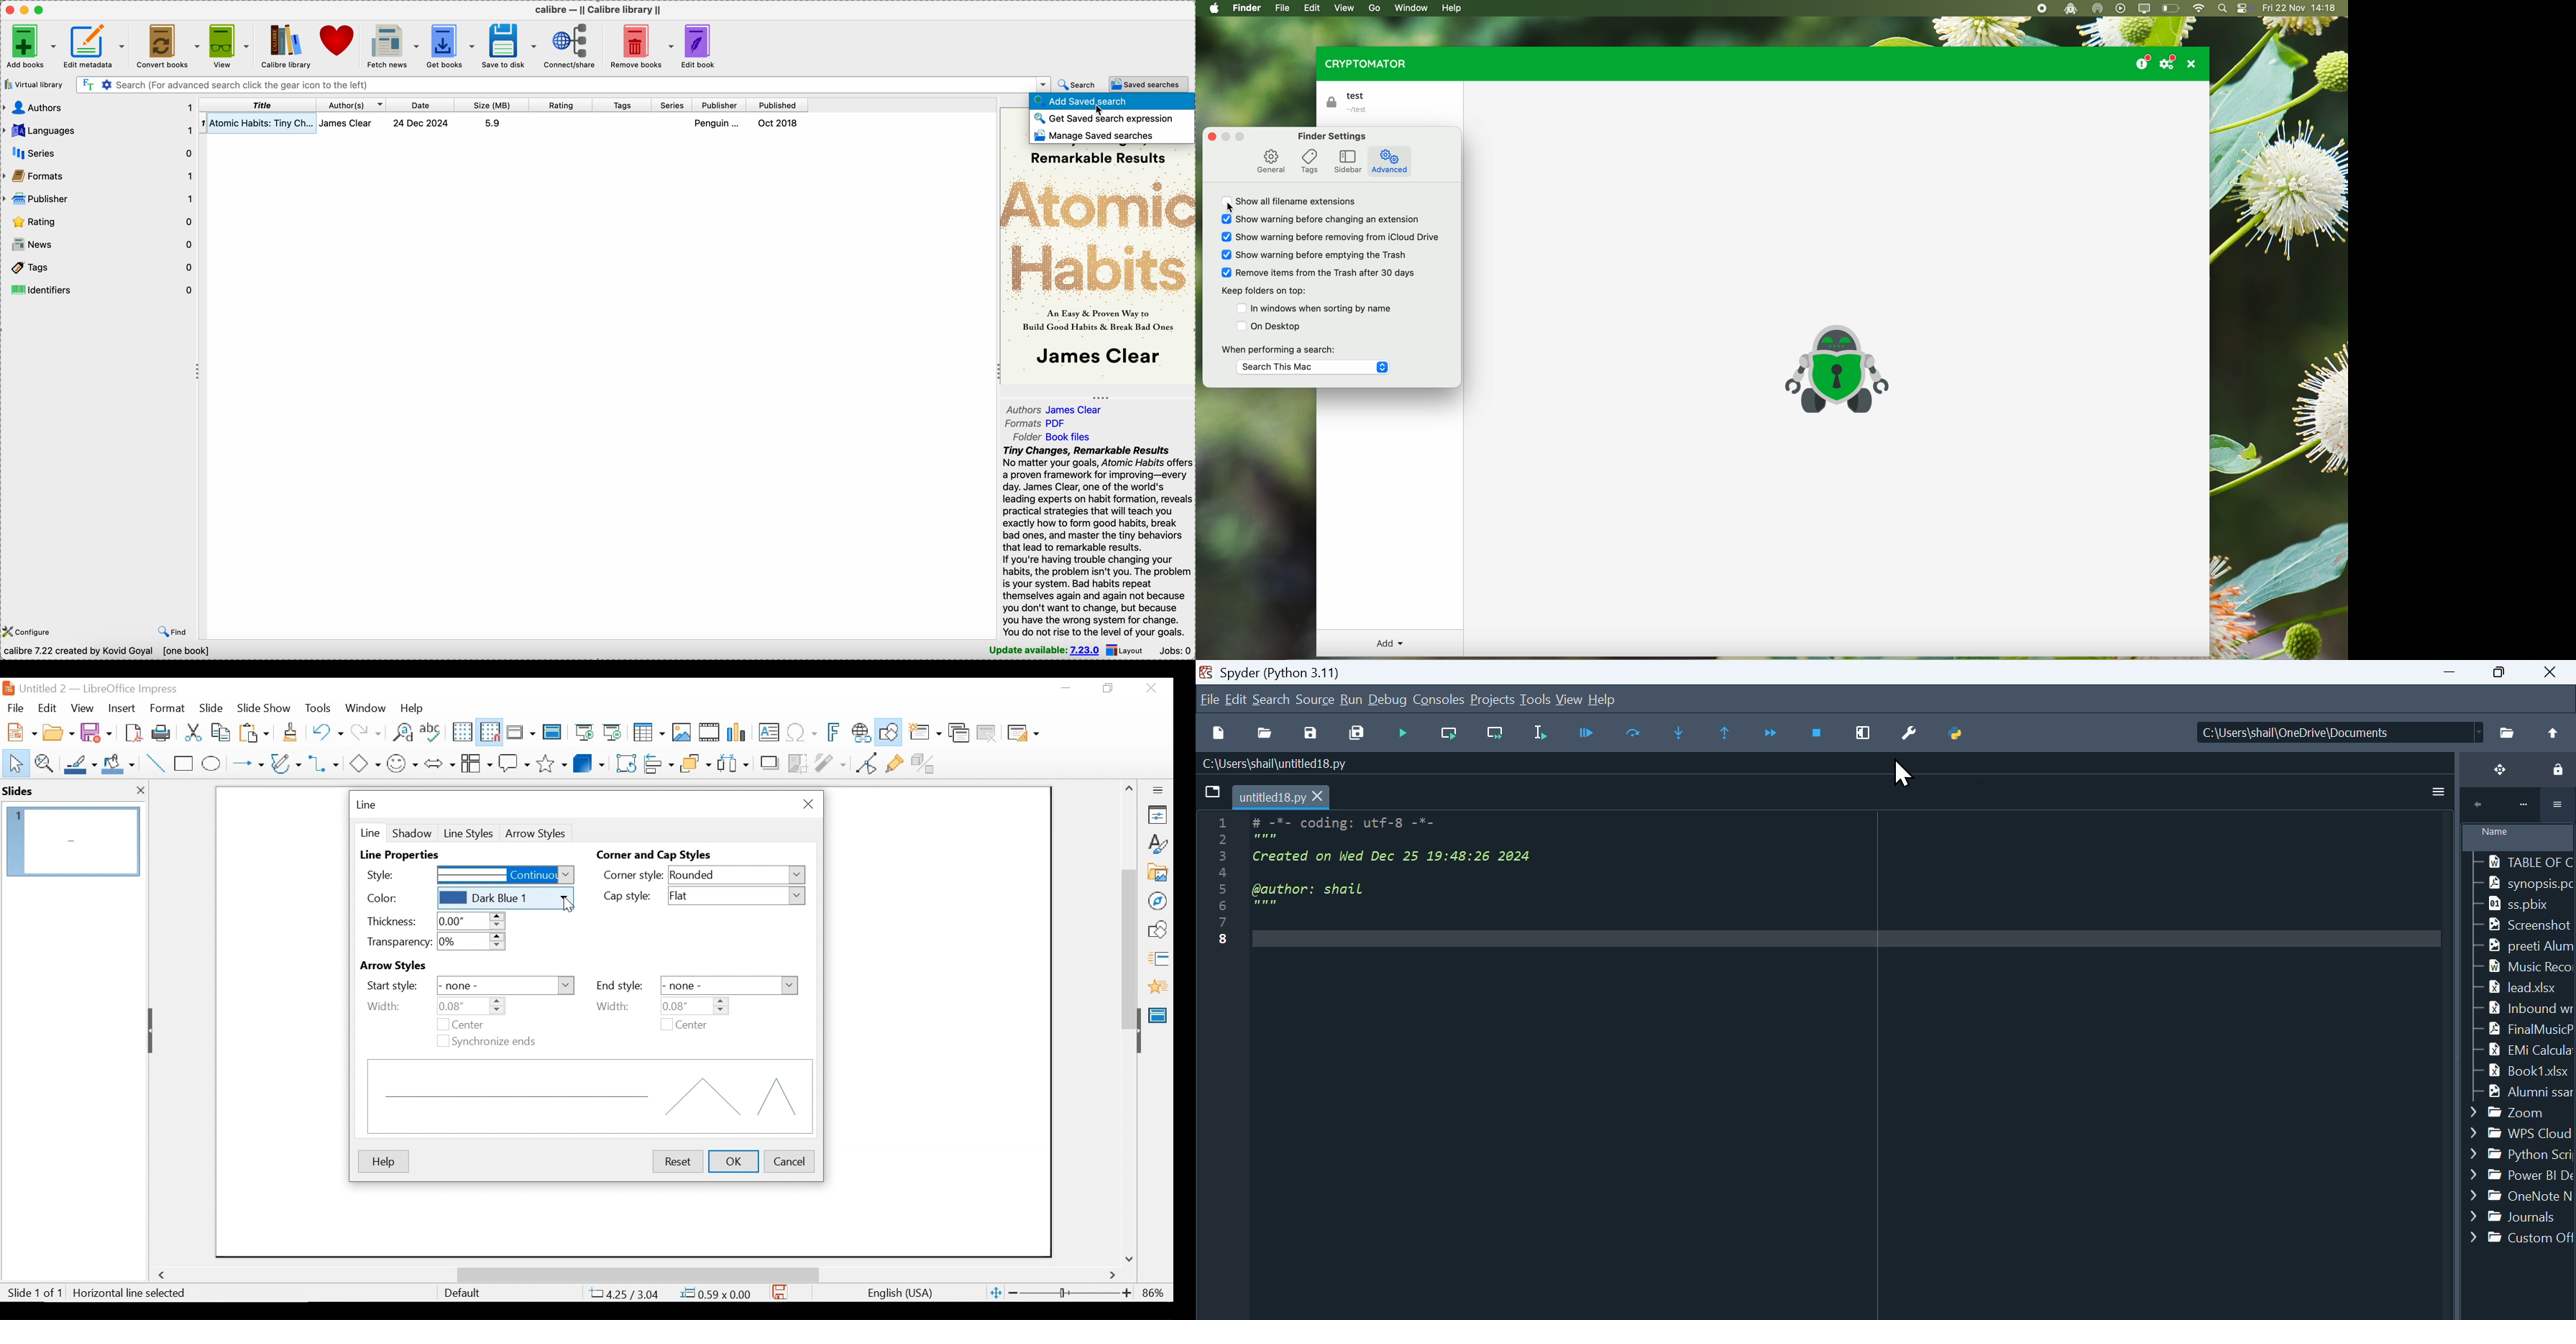 The width and height of the screenshot is (2576, 1344). Describe the element at coordinates (391, 921) in the screenshot. I see `Thickness` at that location.